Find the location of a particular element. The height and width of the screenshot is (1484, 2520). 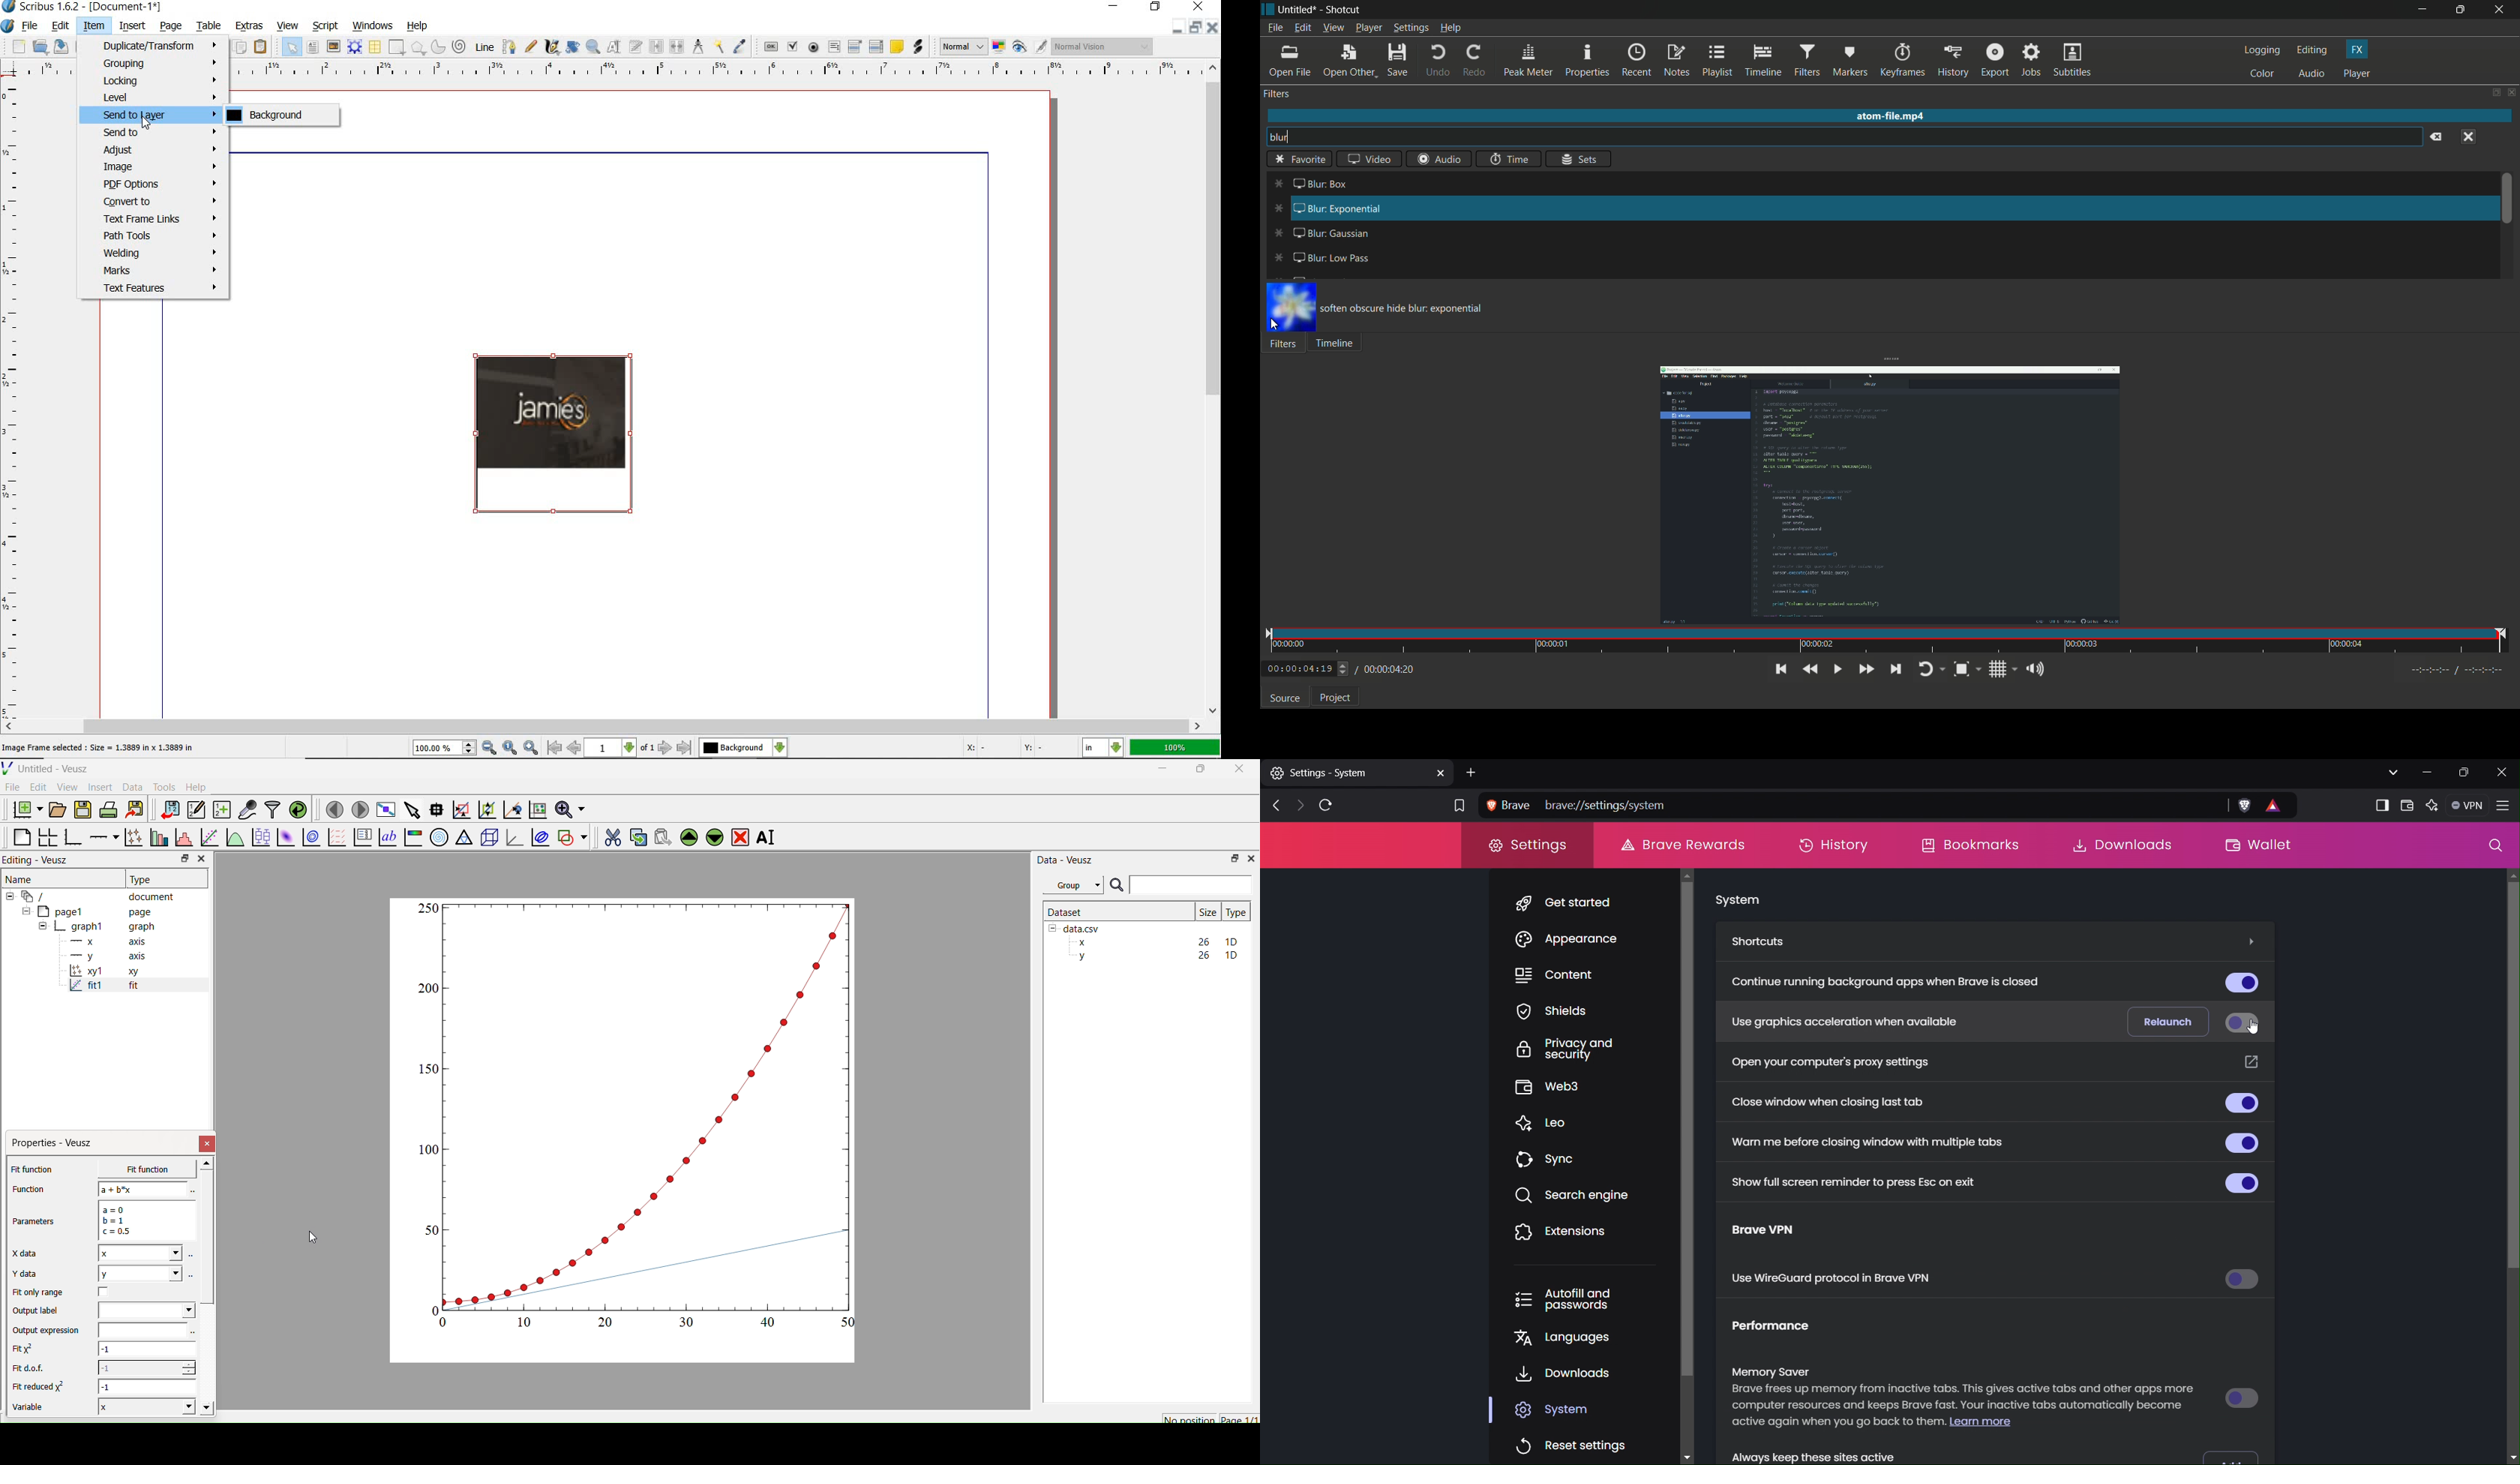

Fit dof. is located at coordinates (32, 1370).